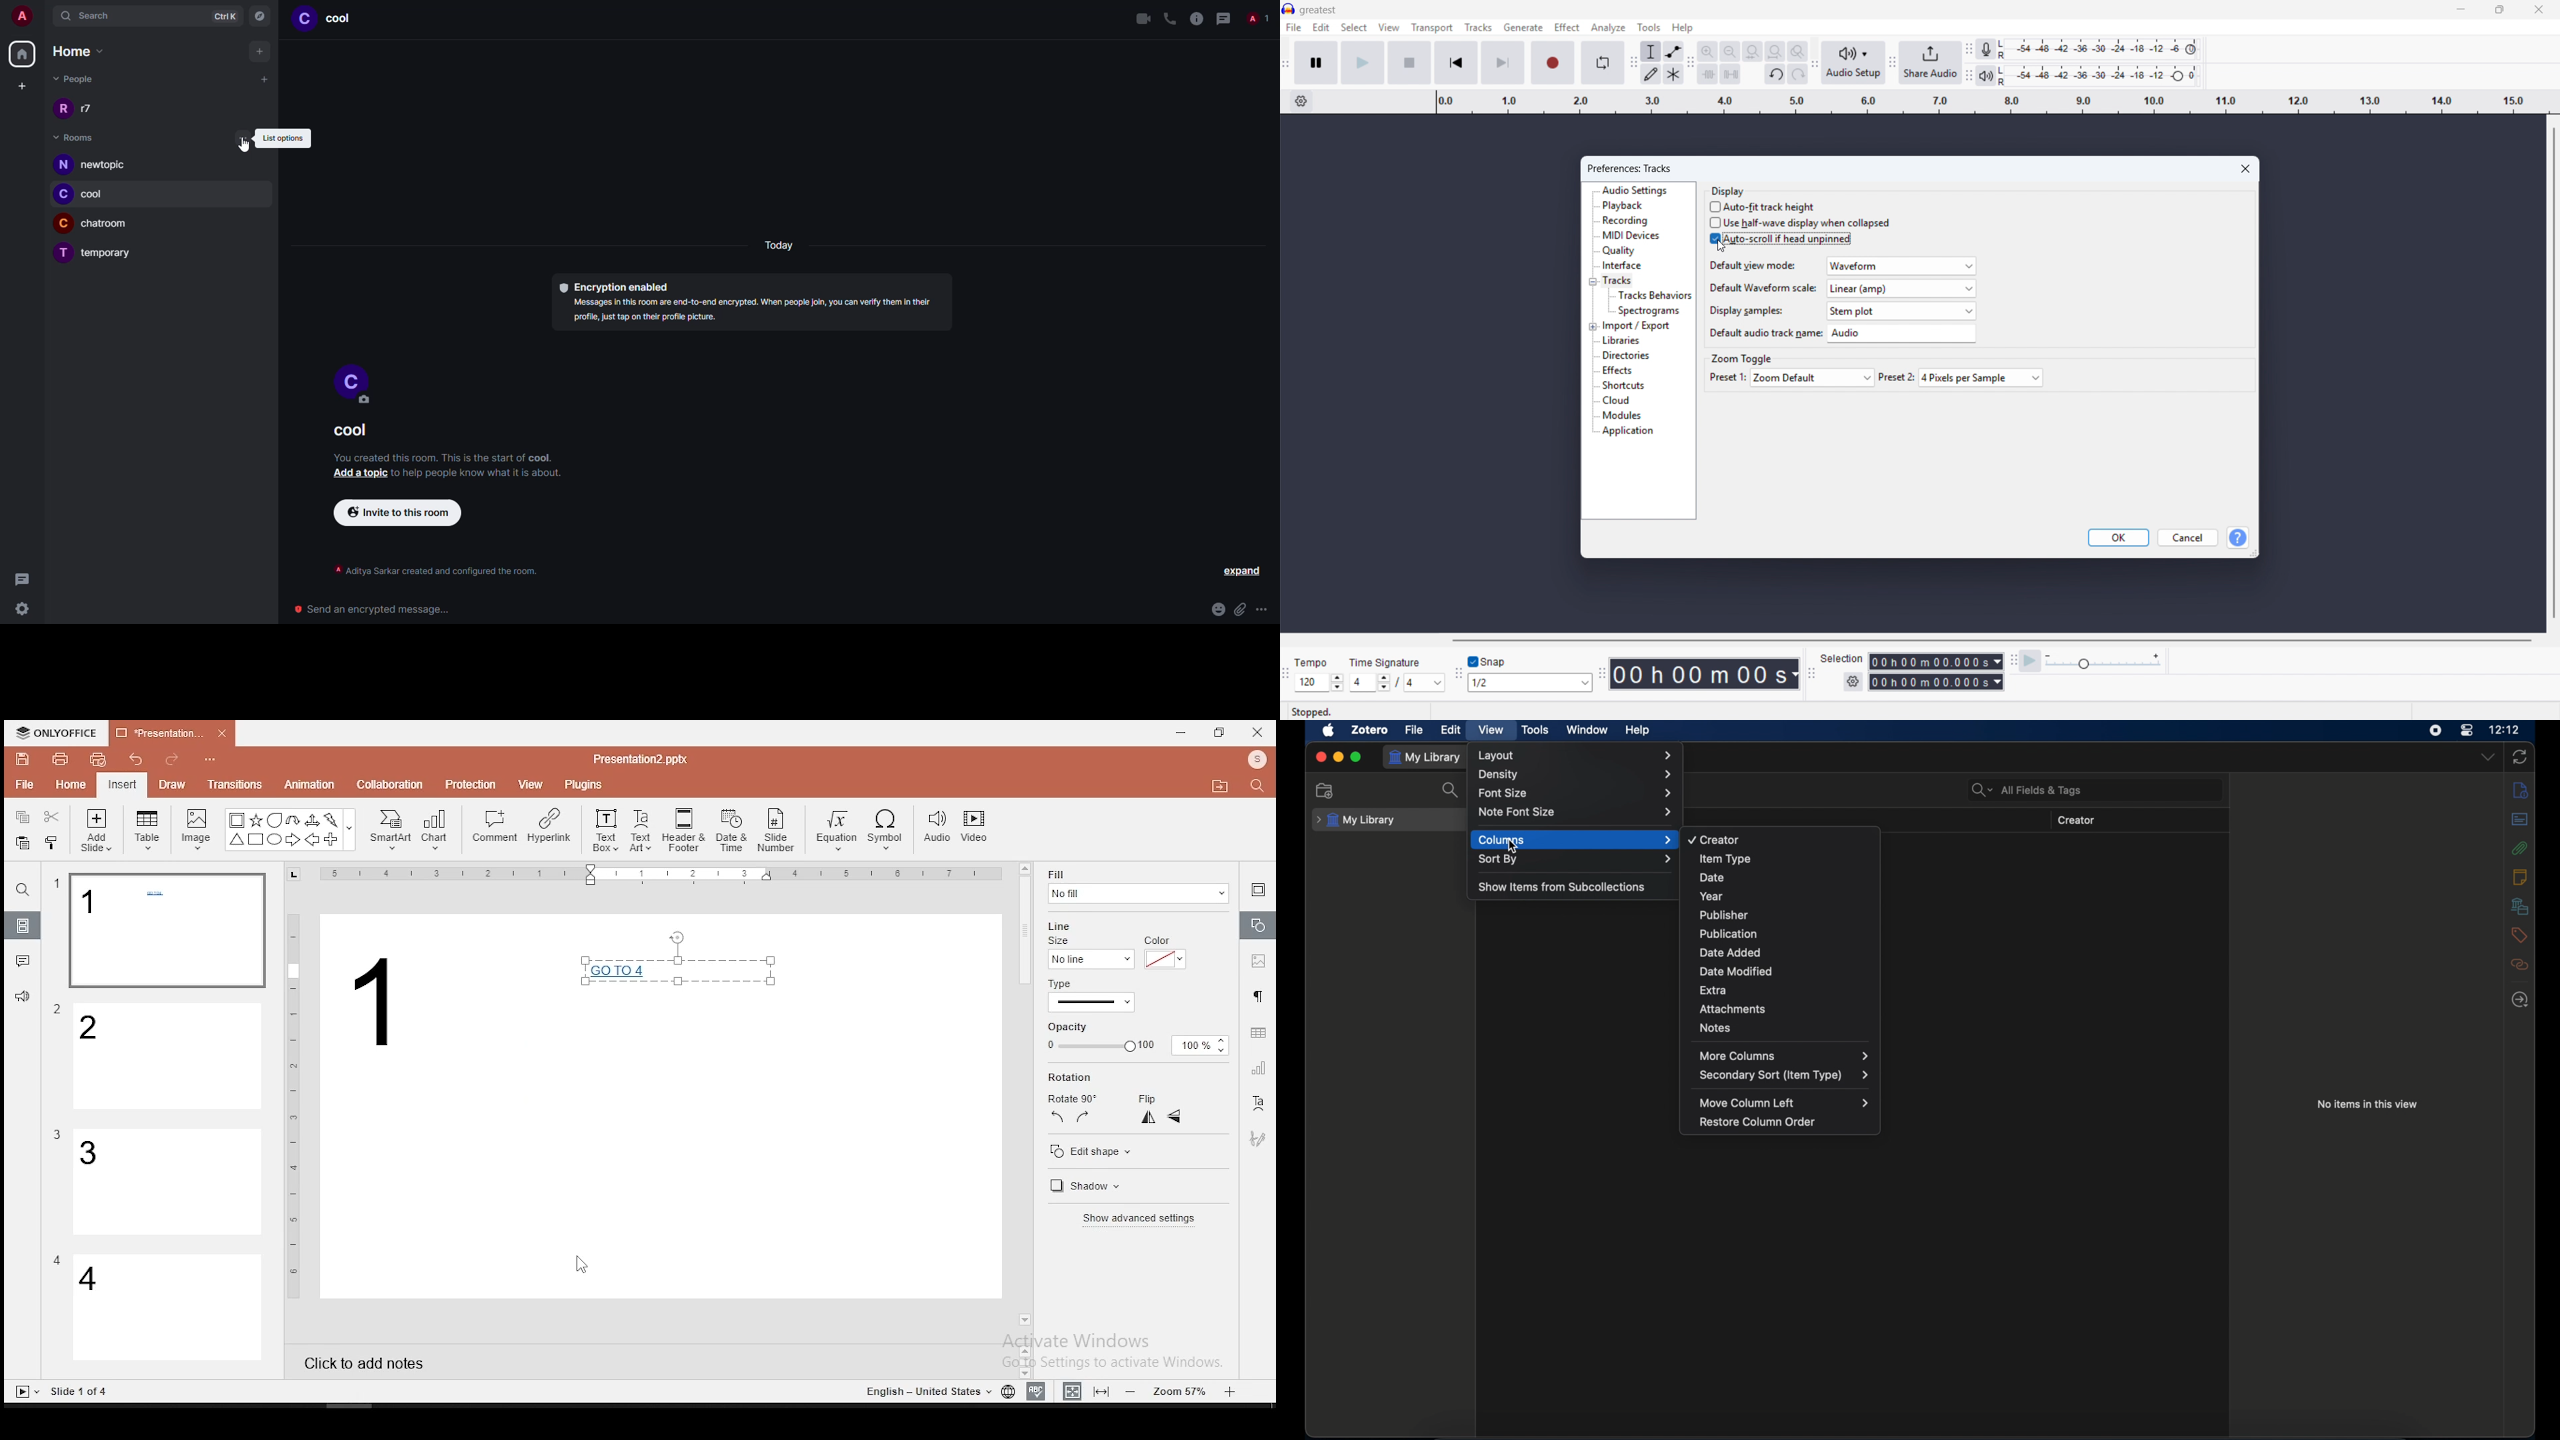  I want to click on Enable looping , so click(1603, 63).